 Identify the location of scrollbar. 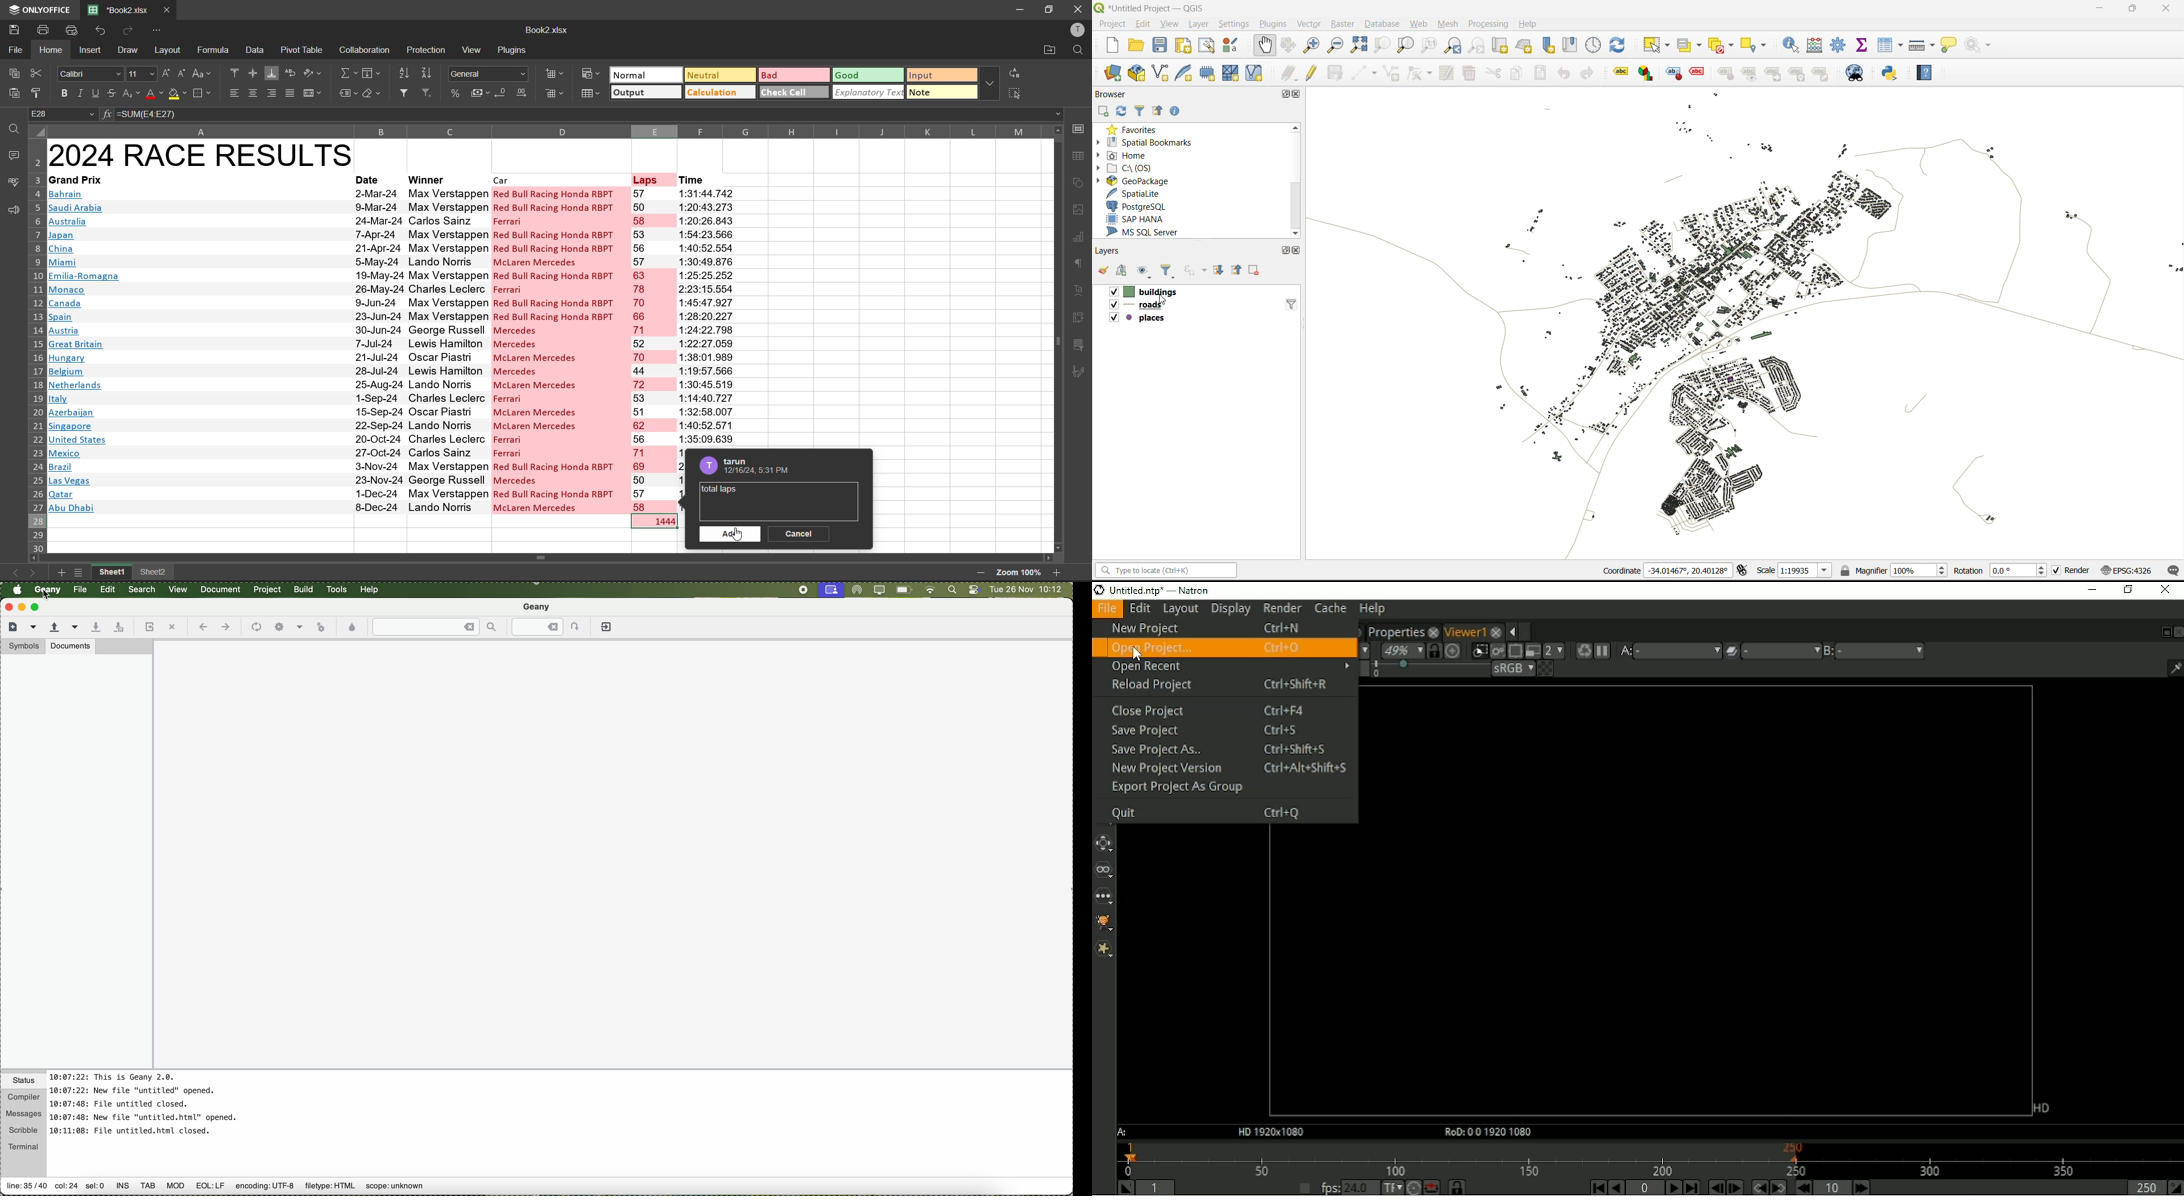
(545, 557).